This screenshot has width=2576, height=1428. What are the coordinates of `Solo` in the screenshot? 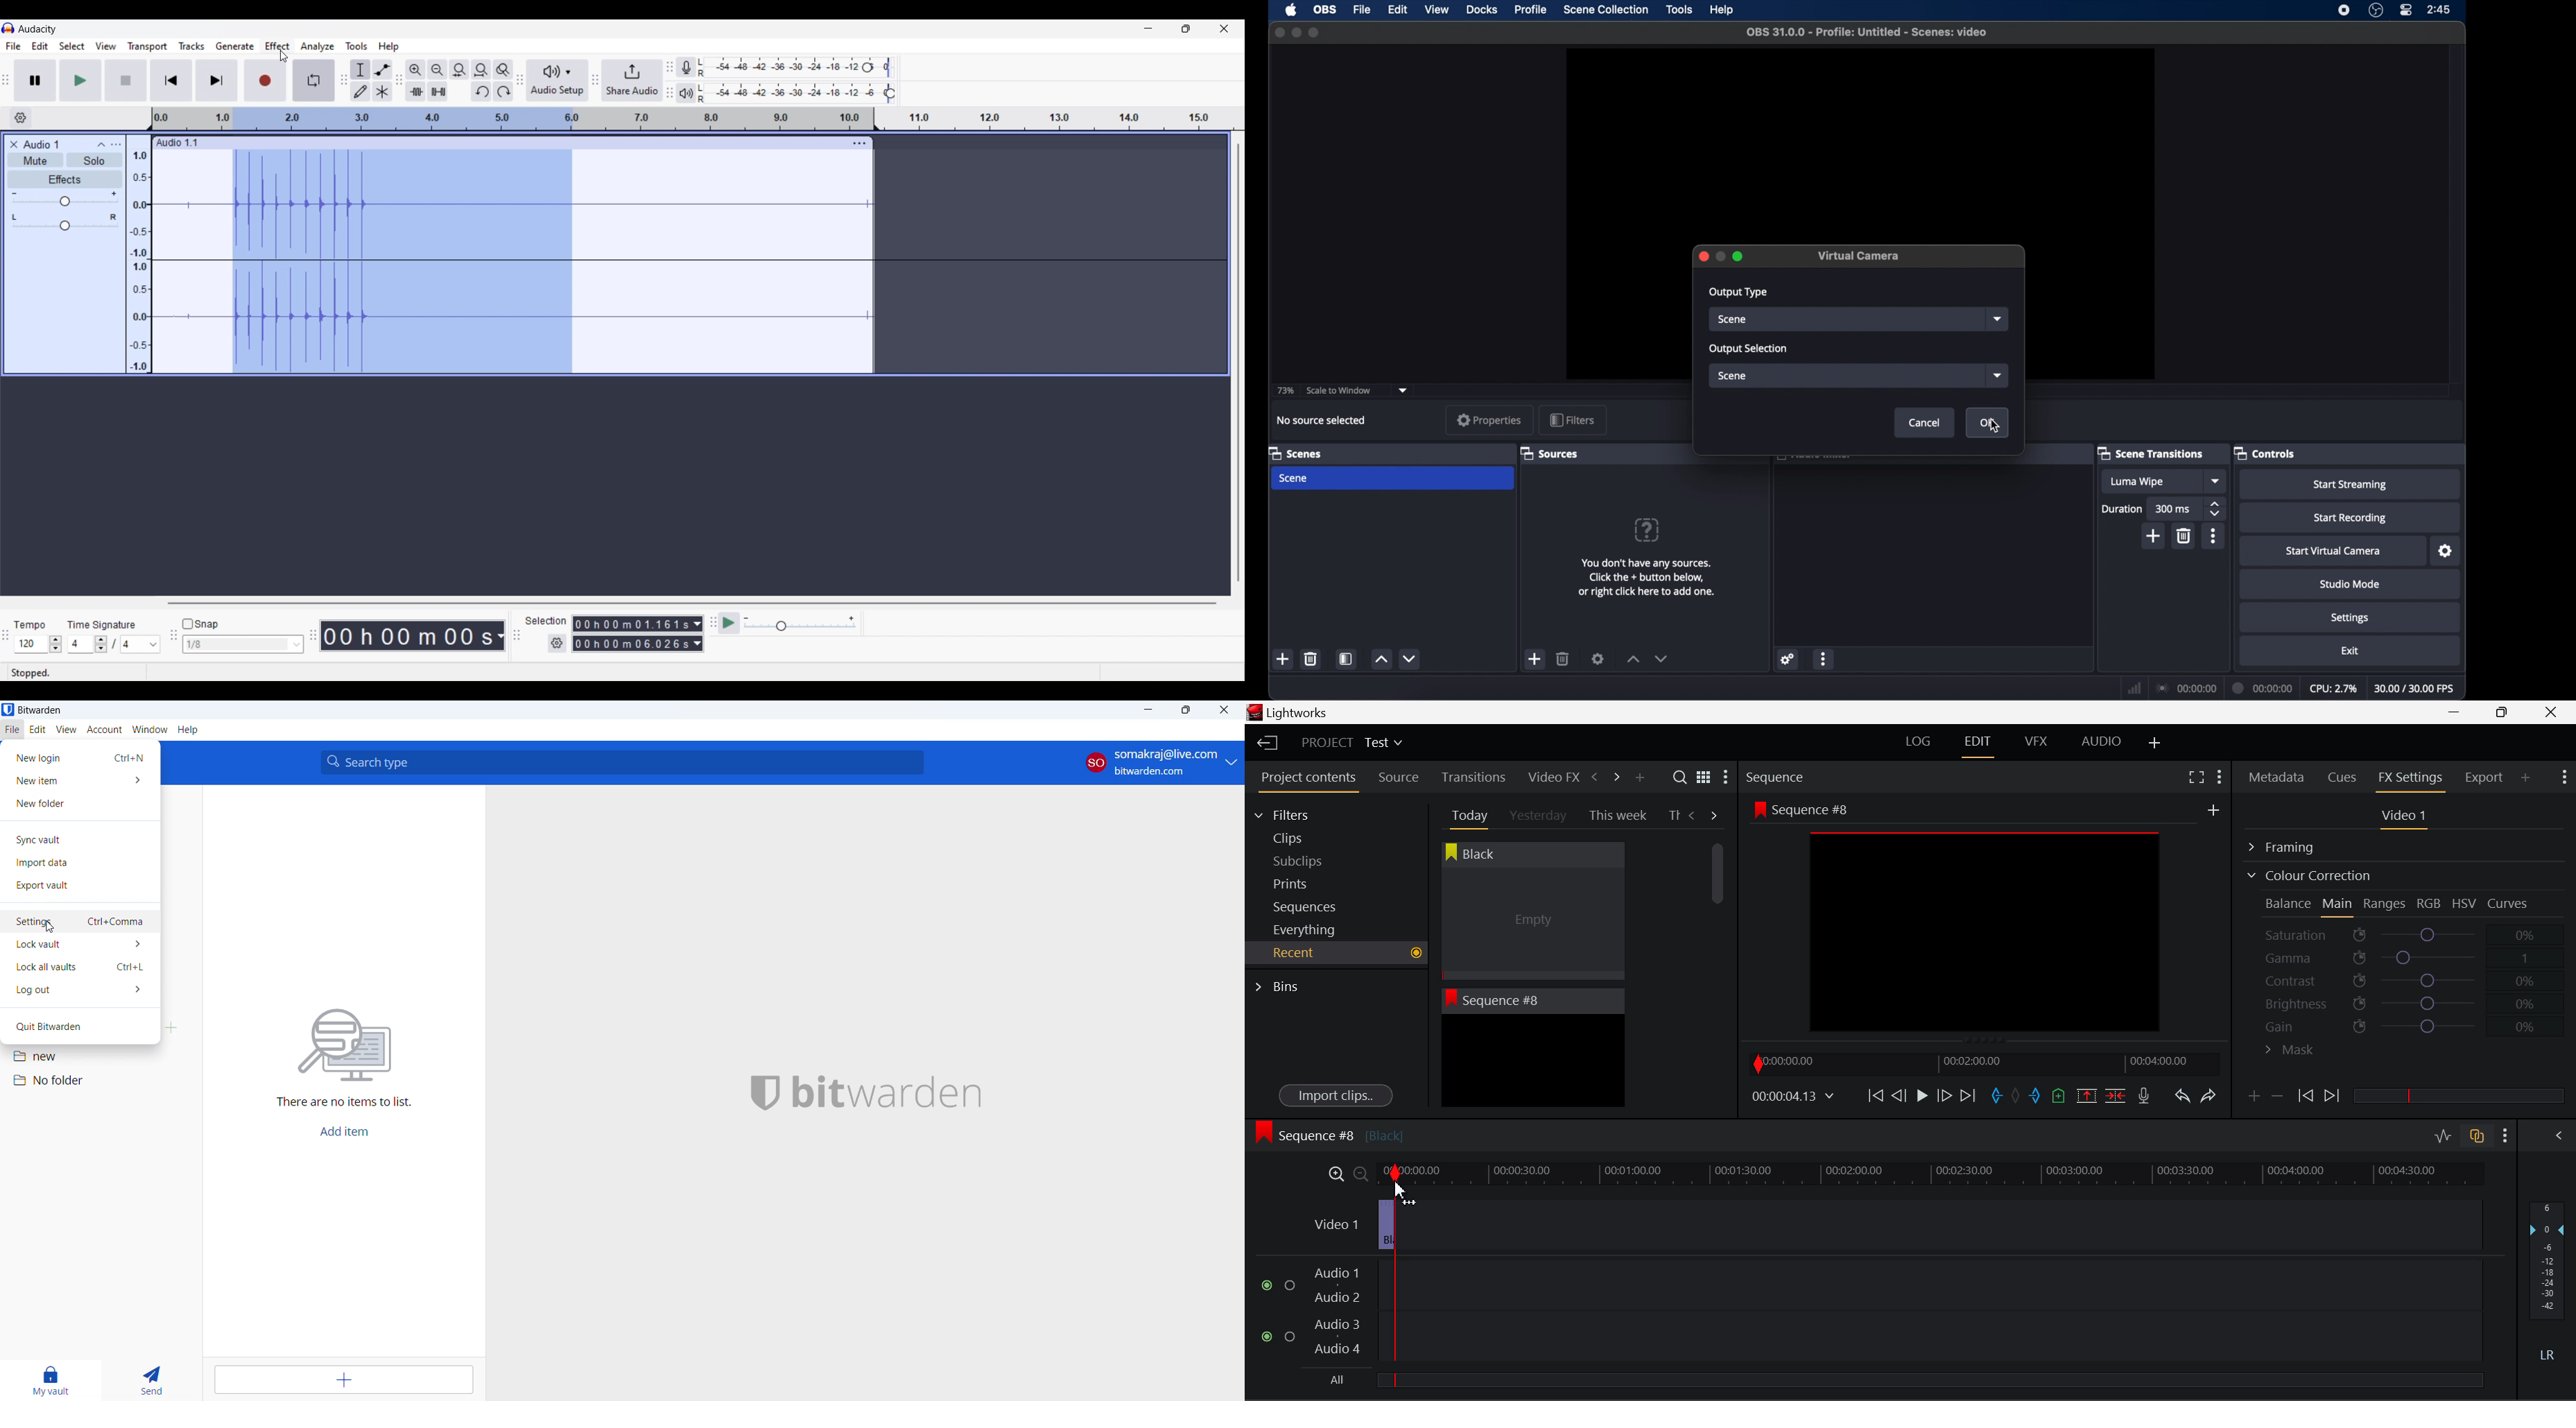 It's located at (94, 160).